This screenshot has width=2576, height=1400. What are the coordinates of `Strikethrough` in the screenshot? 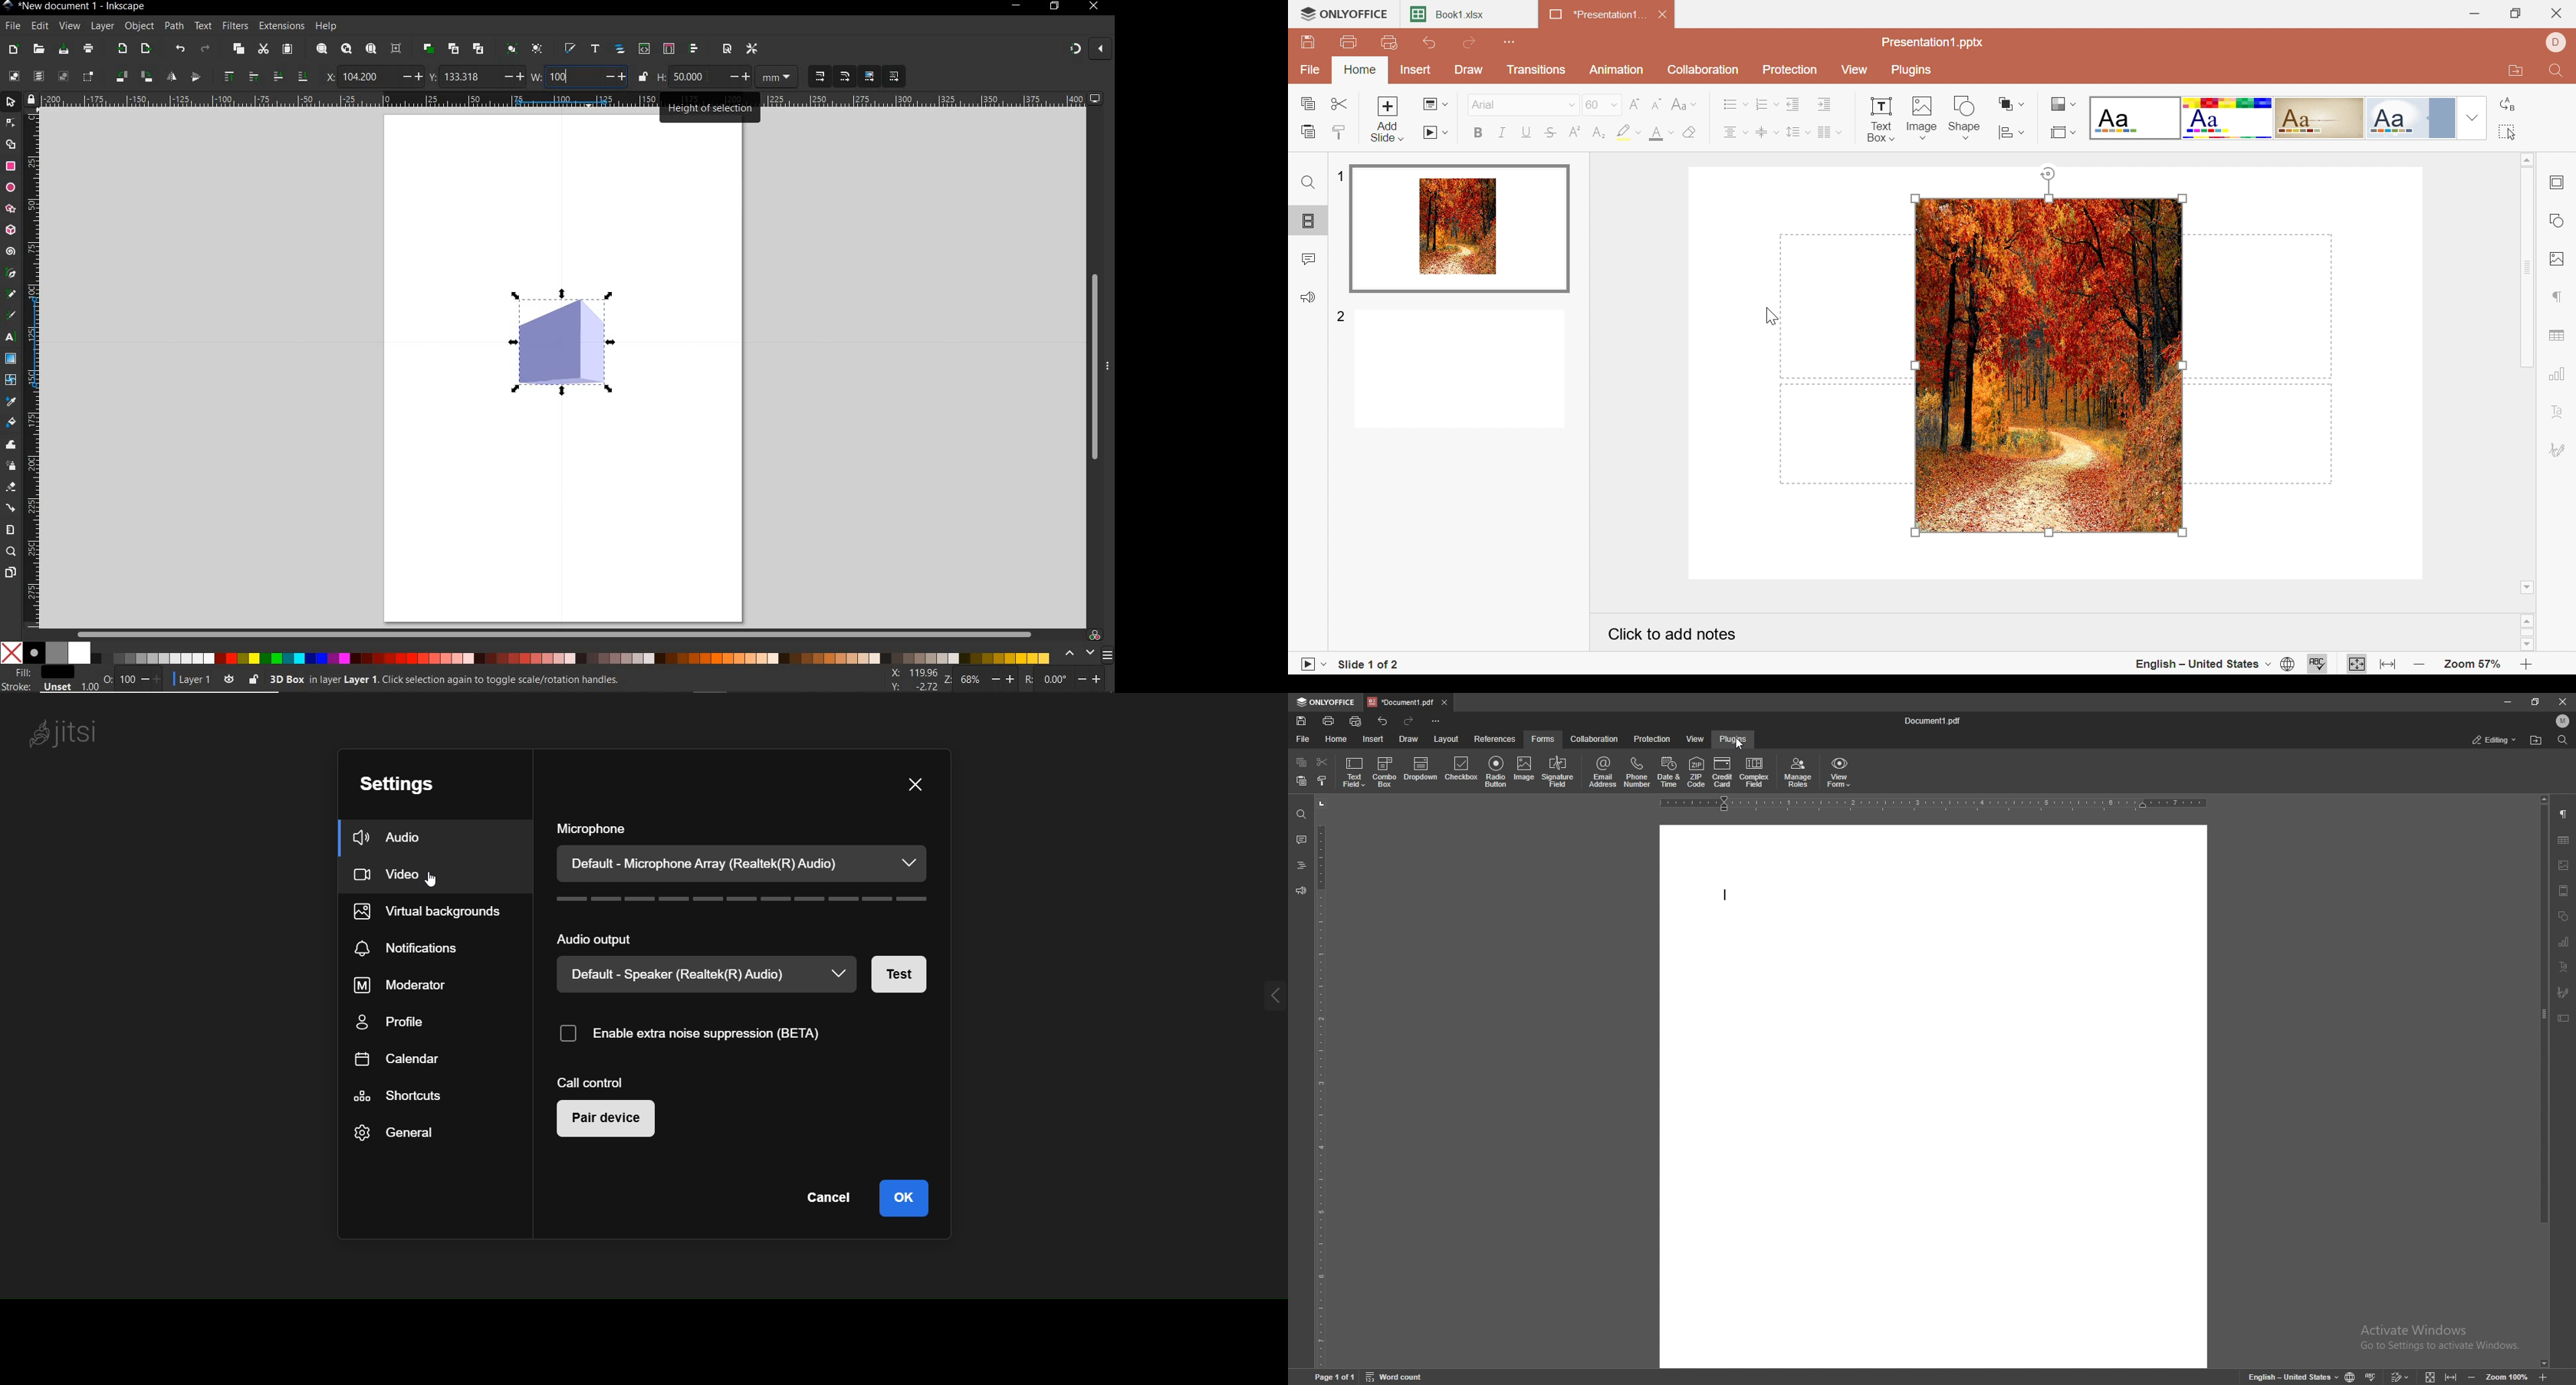 It's located at (1550, 133).